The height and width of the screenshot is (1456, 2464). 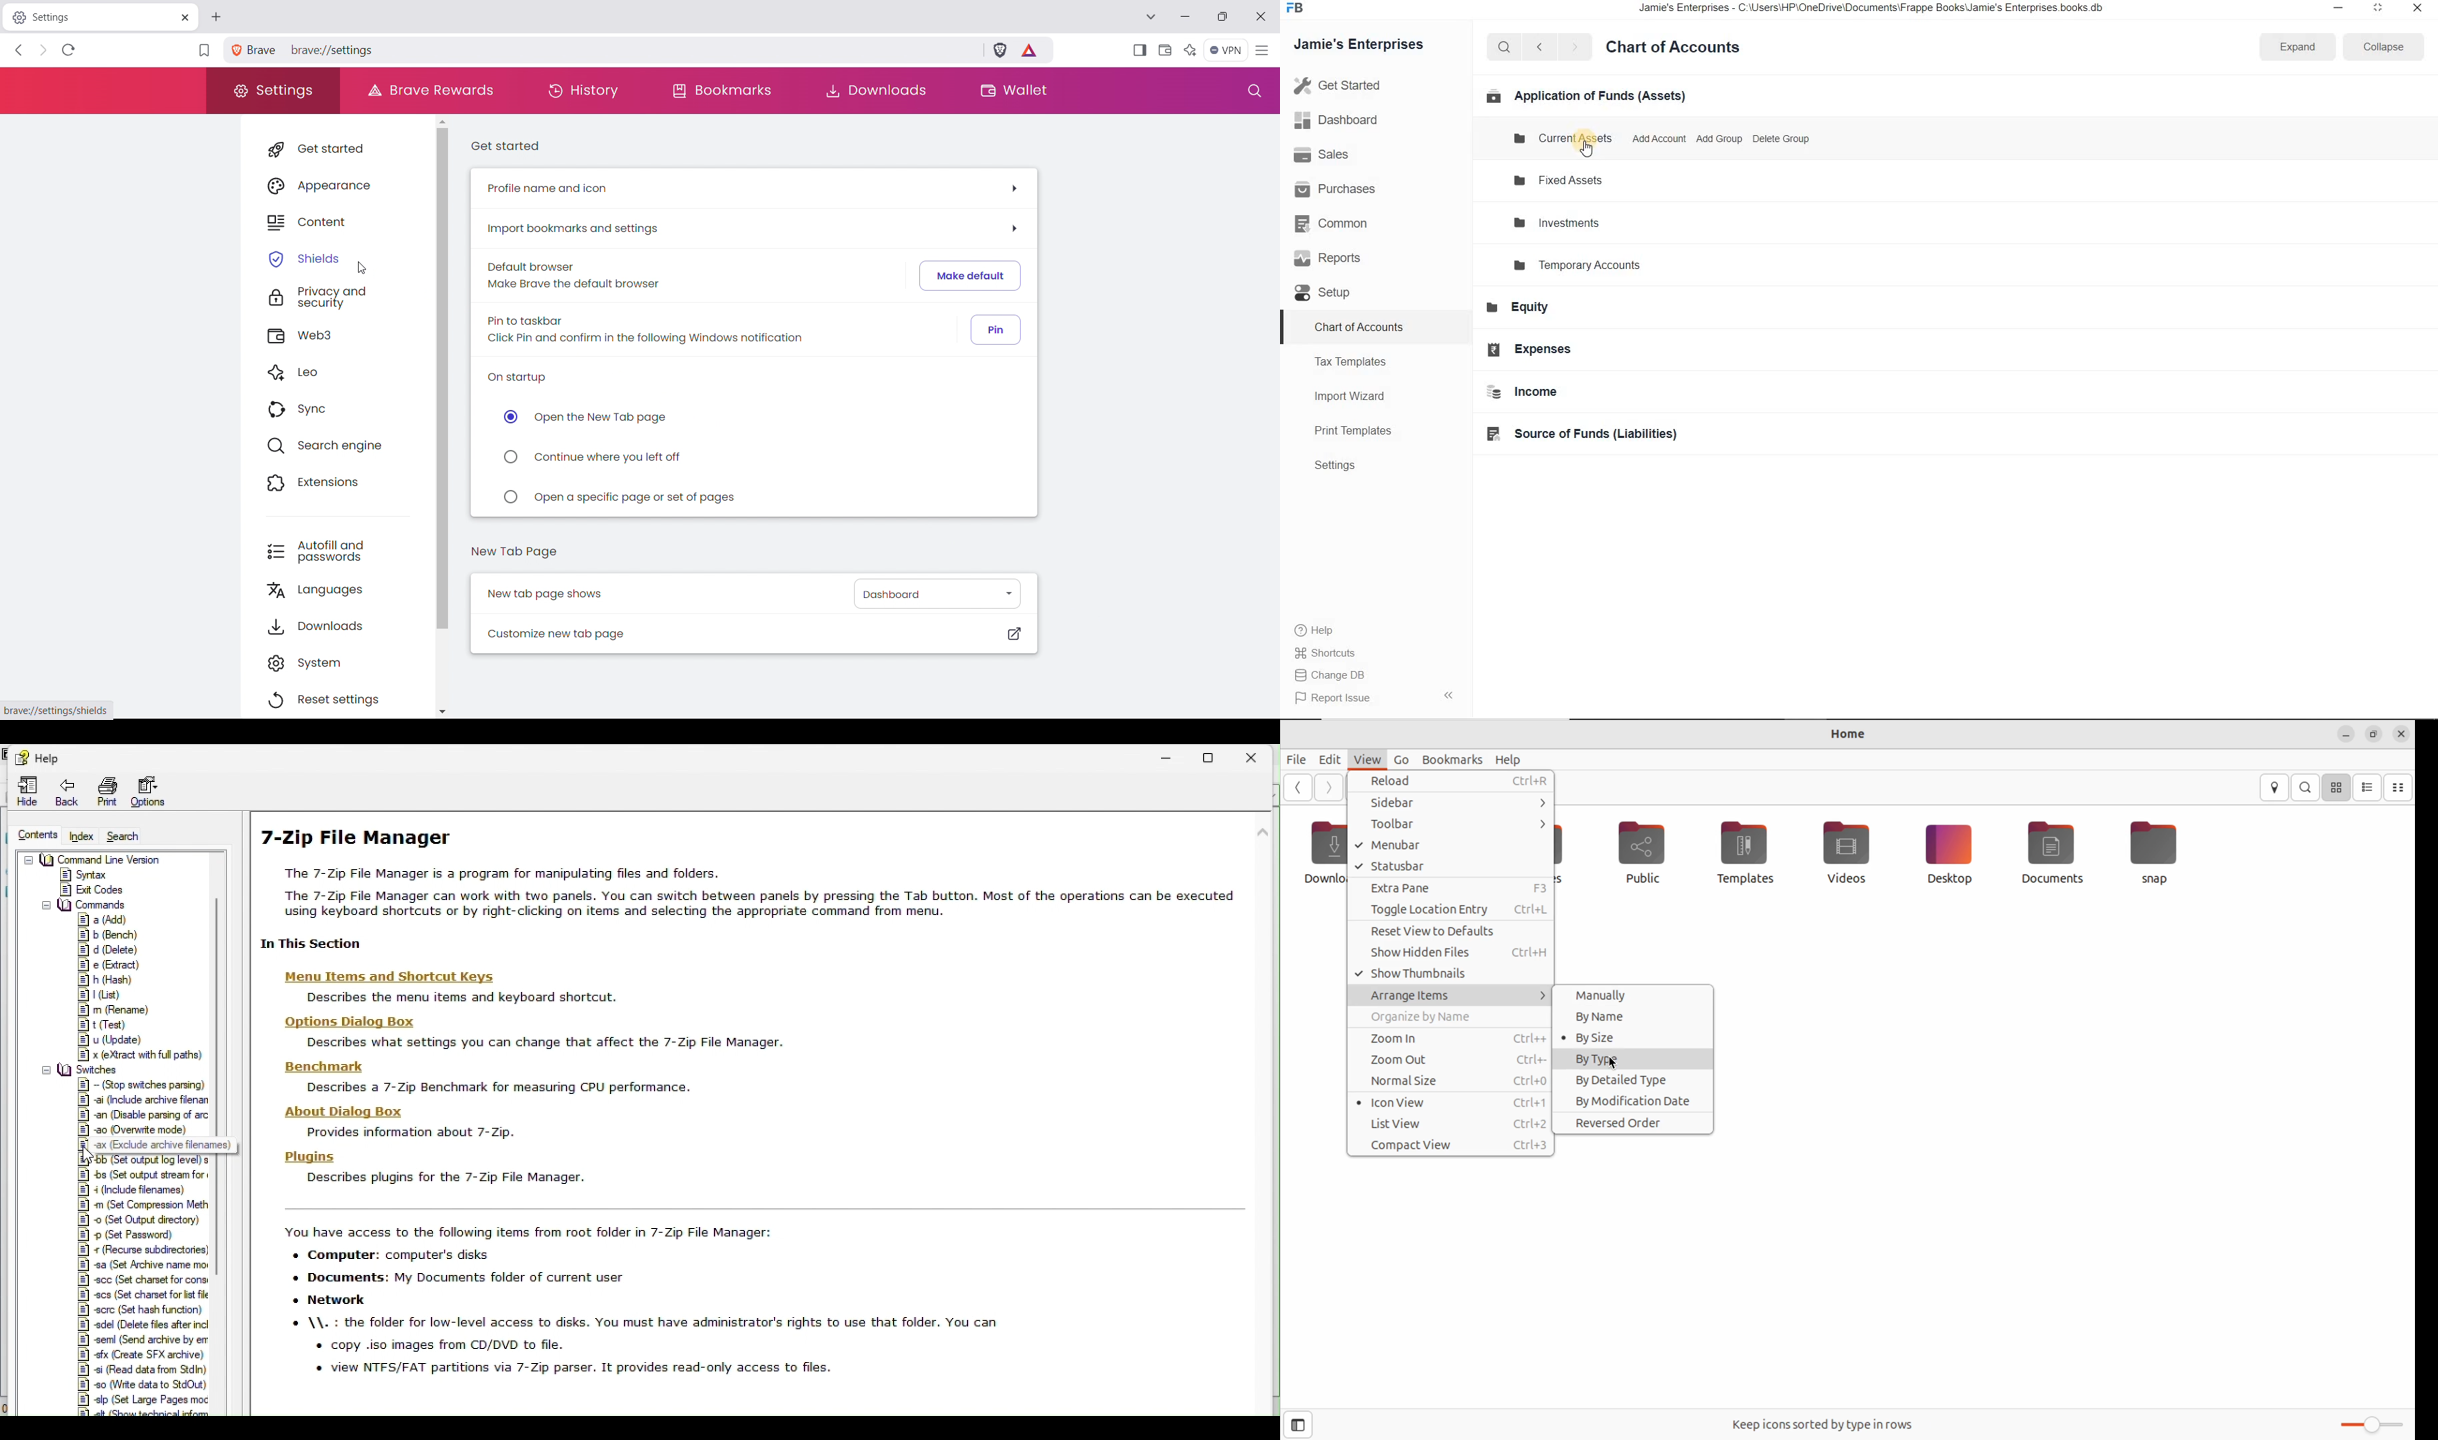 I want to click on system, so click(x=334, y=661).